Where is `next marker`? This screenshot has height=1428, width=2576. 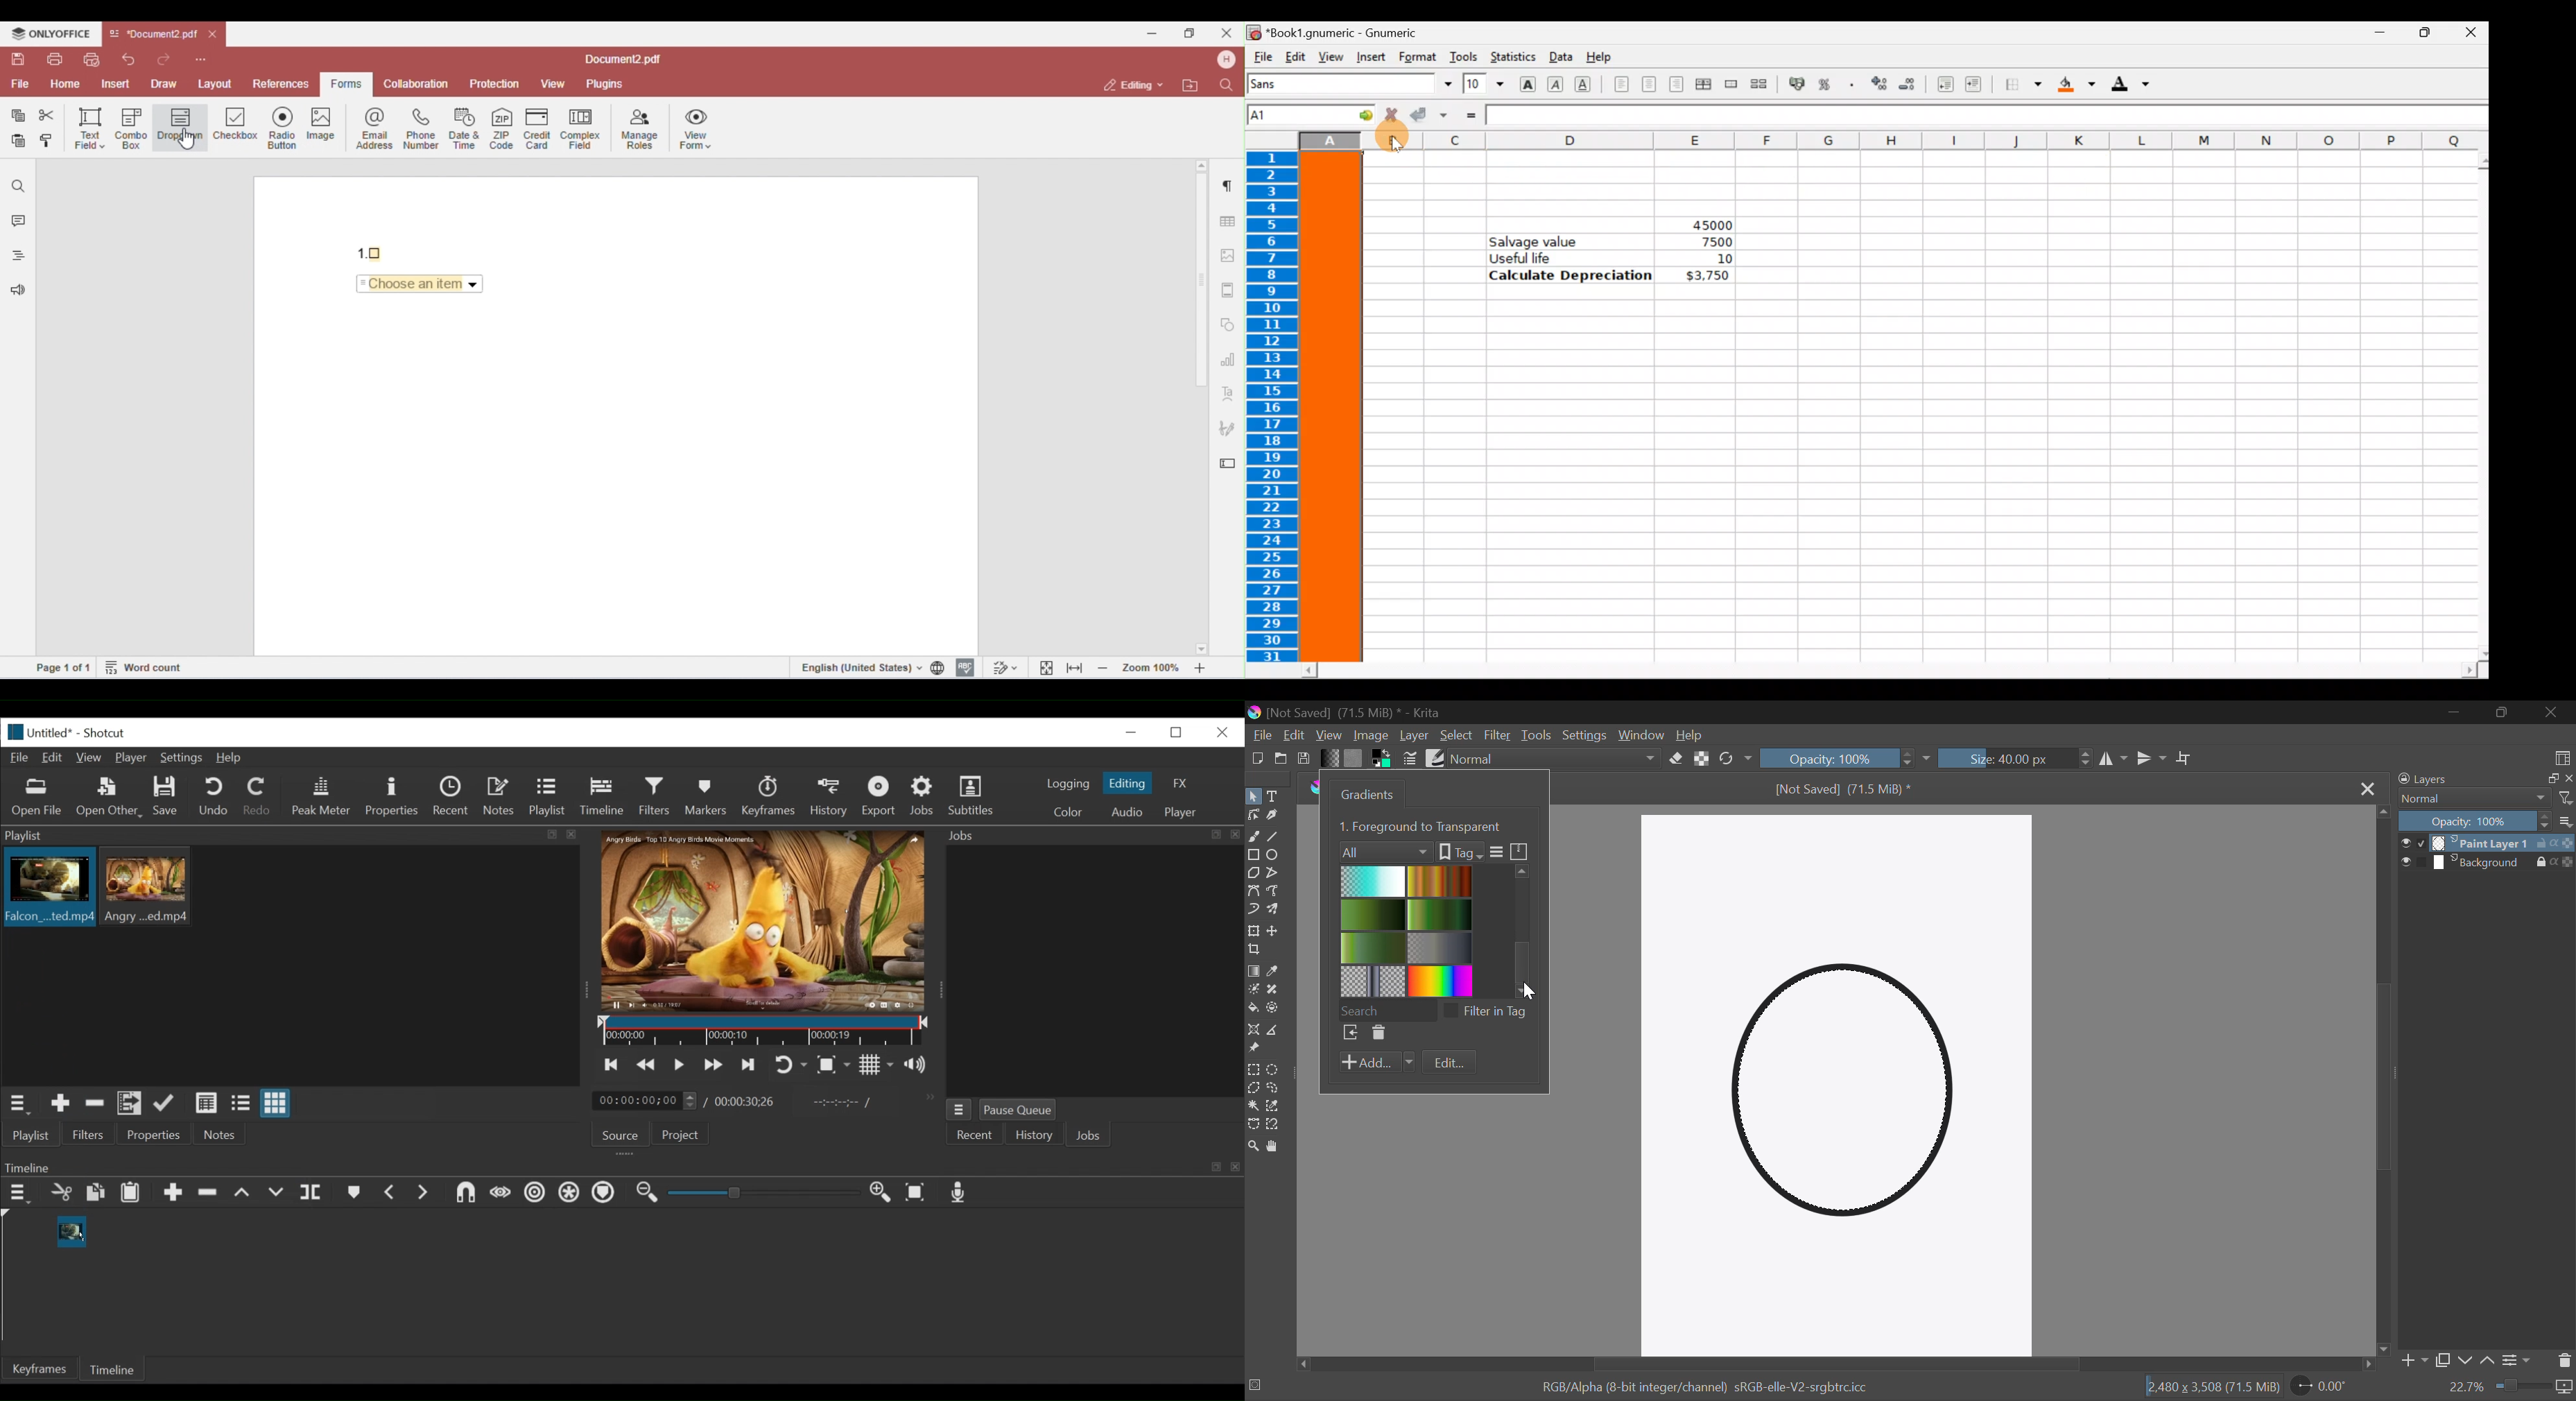
next marker is located at coordinates (425, 1193).